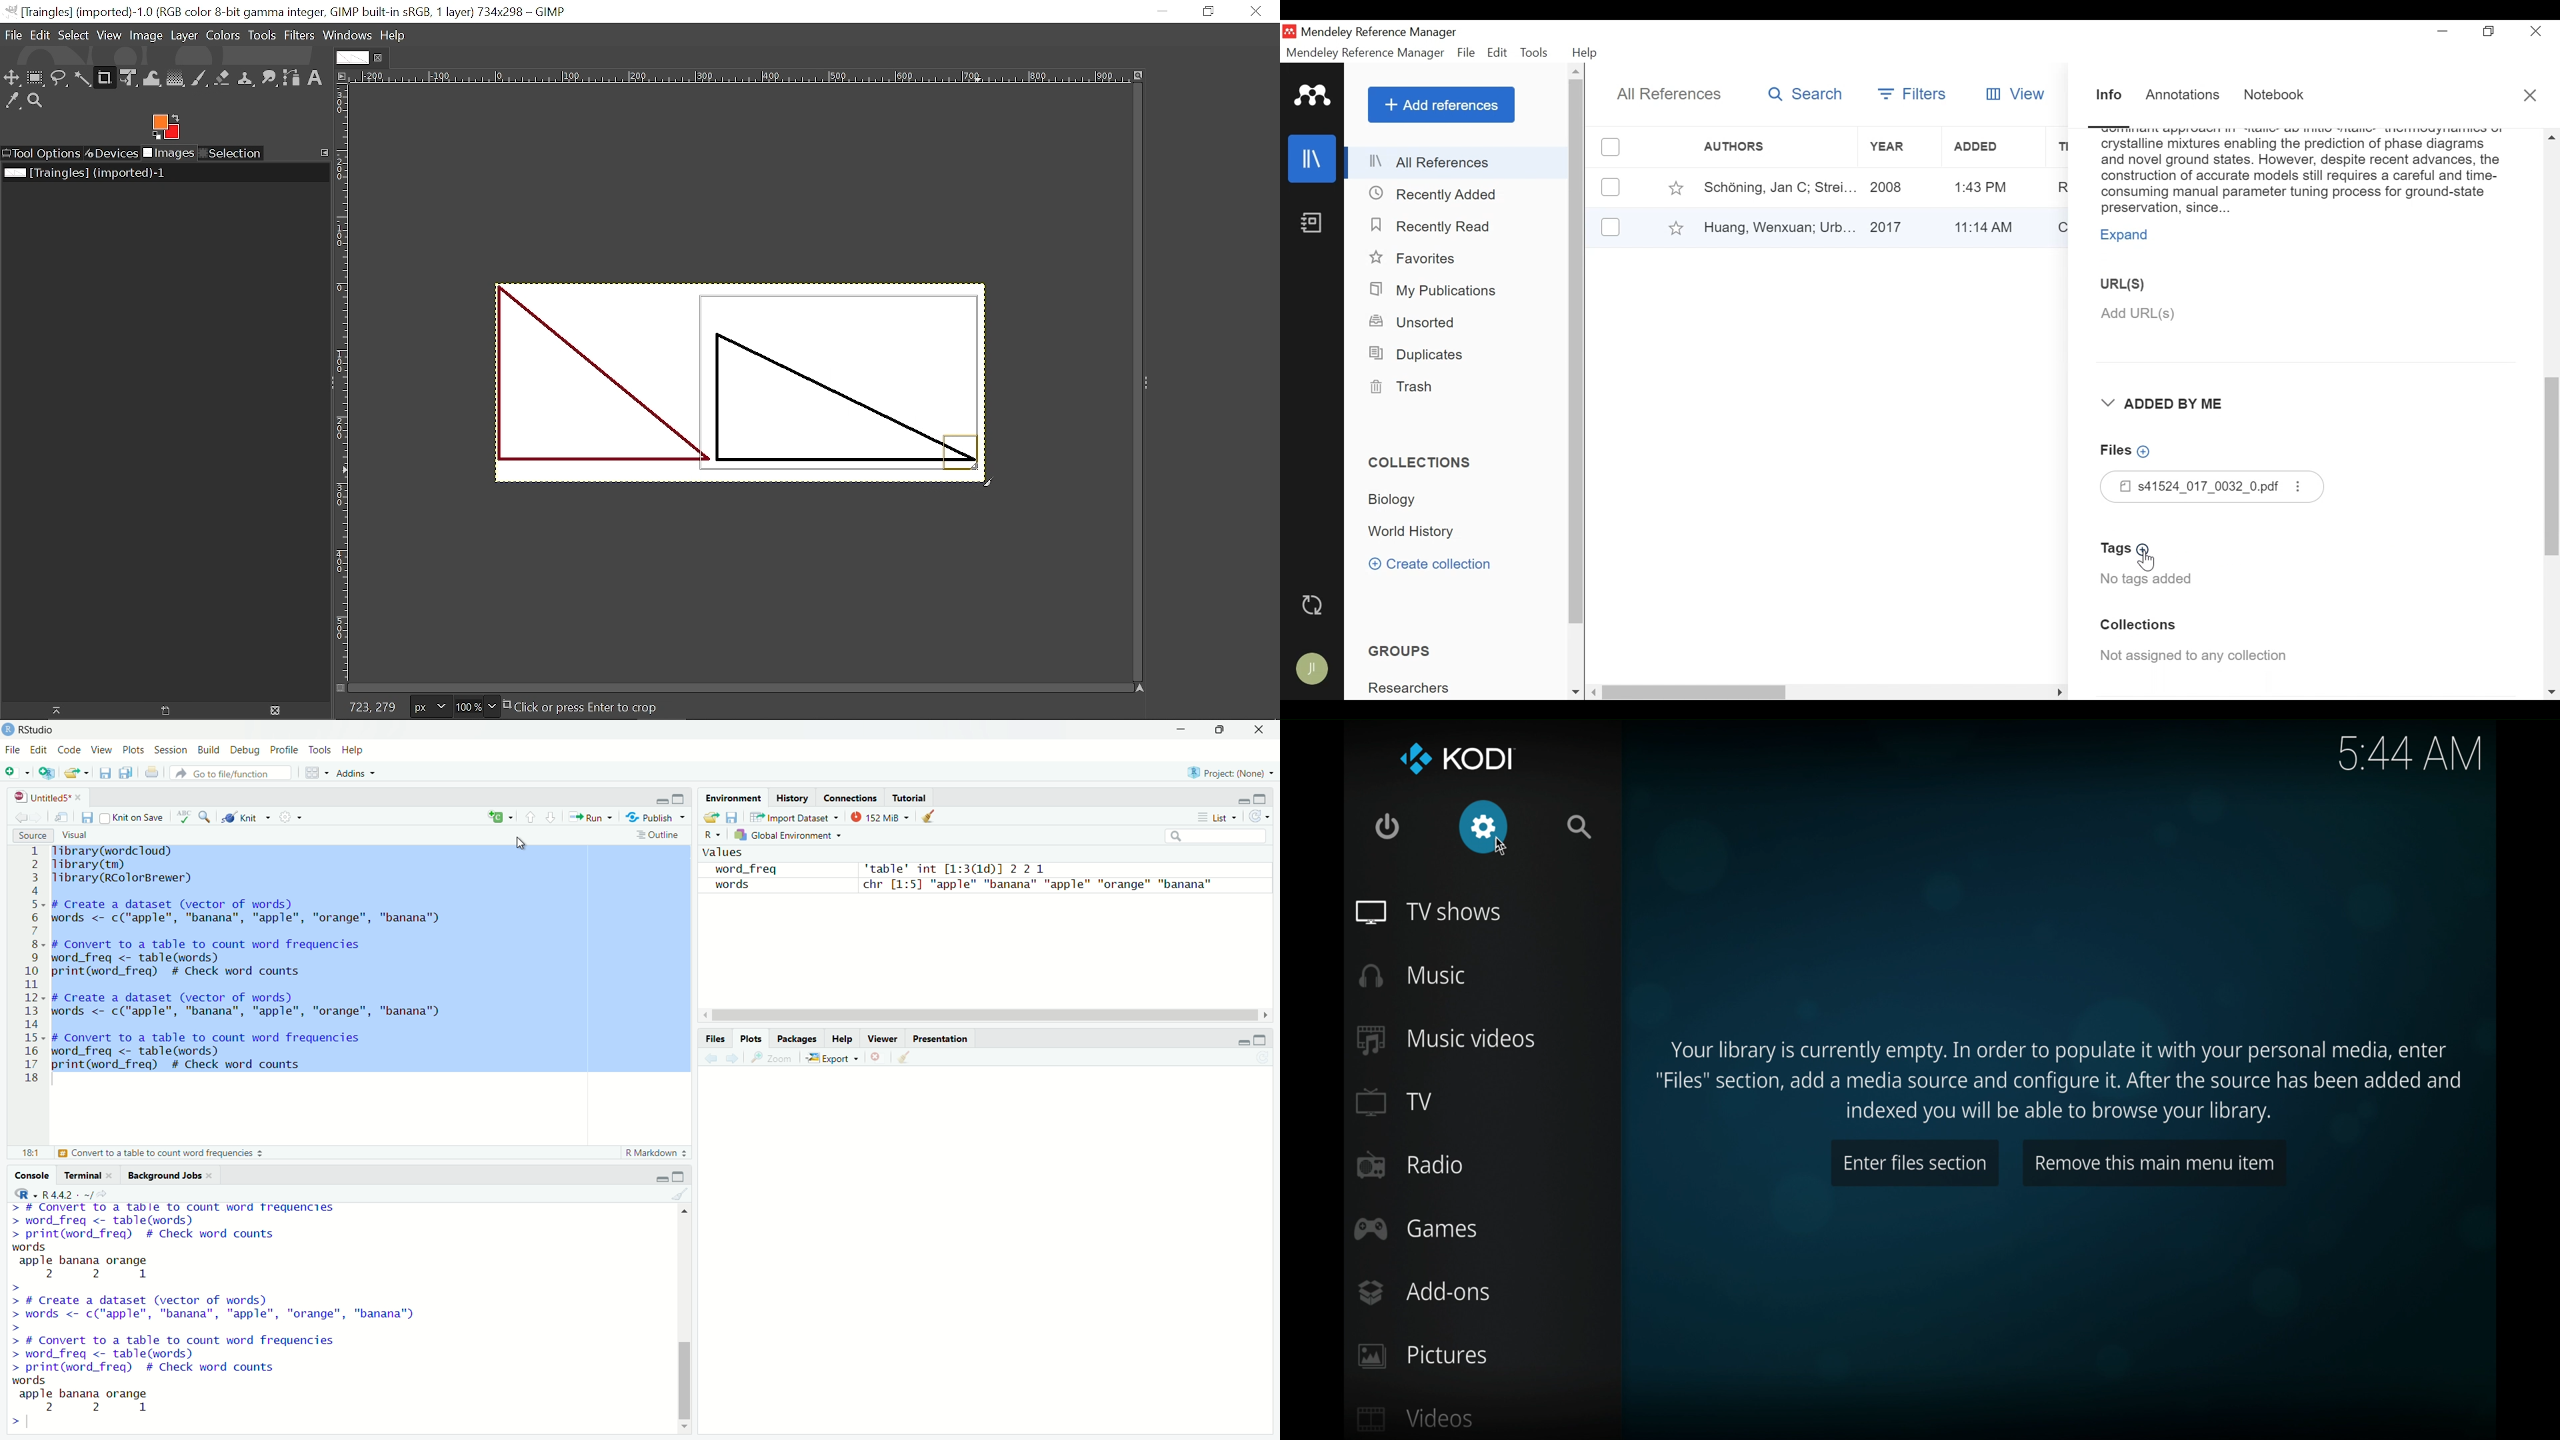 This screenshot has width=2576, height=1456. I want to click on Files, so click(720, 1039).